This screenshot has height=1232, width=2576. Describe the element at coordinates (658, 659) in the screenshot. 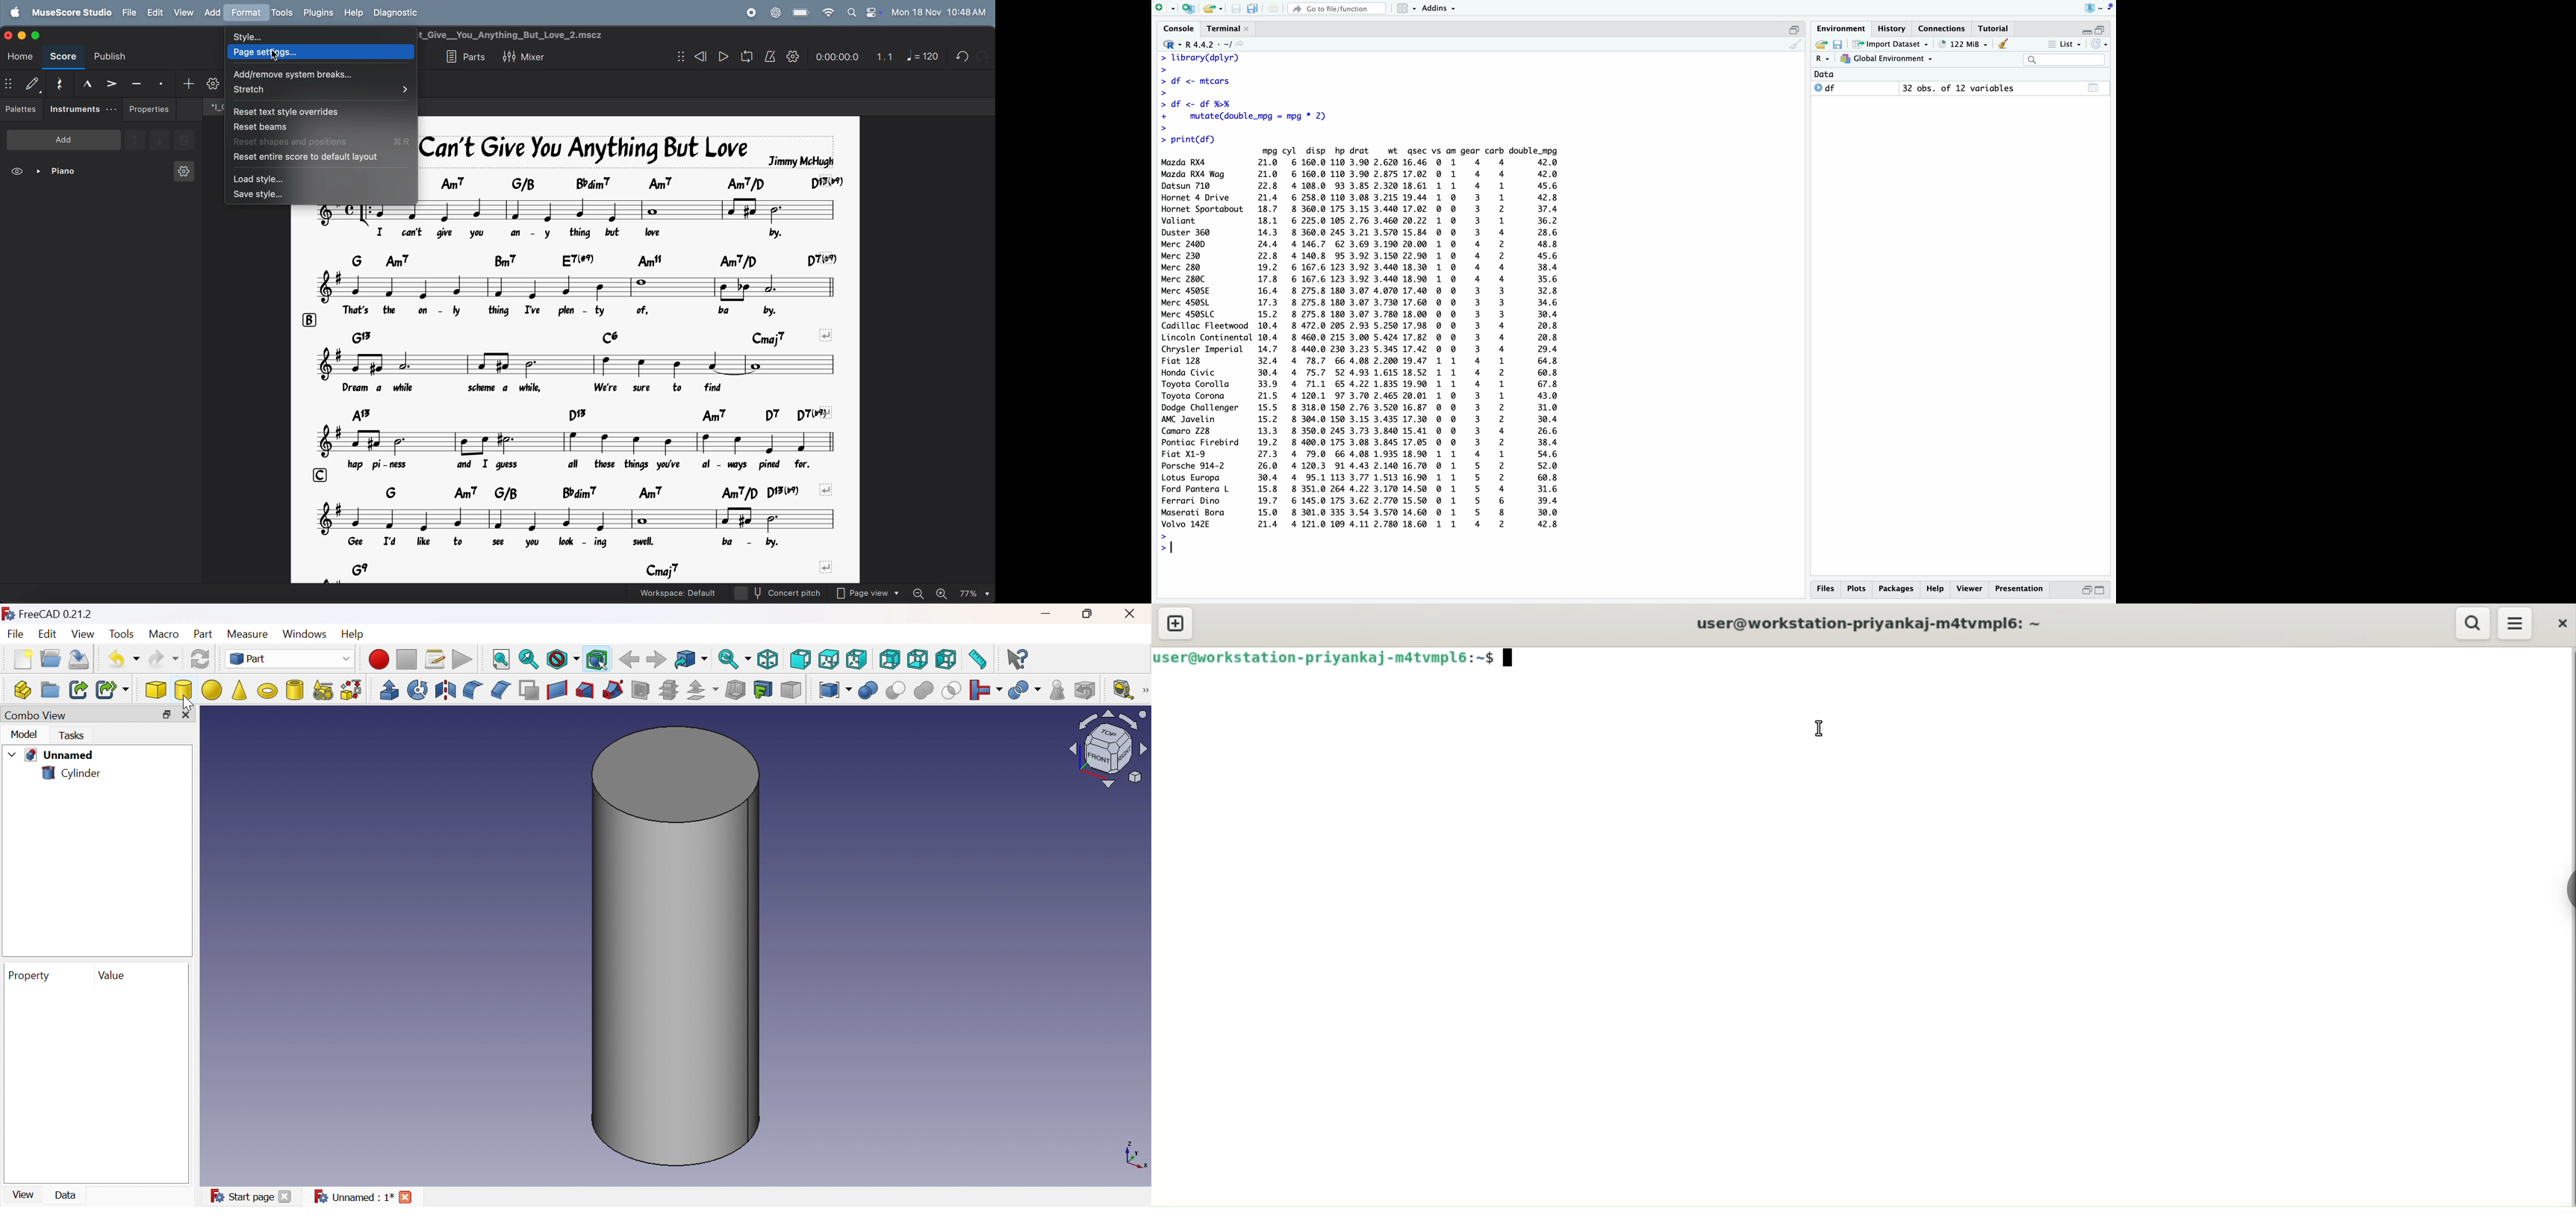

I see `Forward` at that location.